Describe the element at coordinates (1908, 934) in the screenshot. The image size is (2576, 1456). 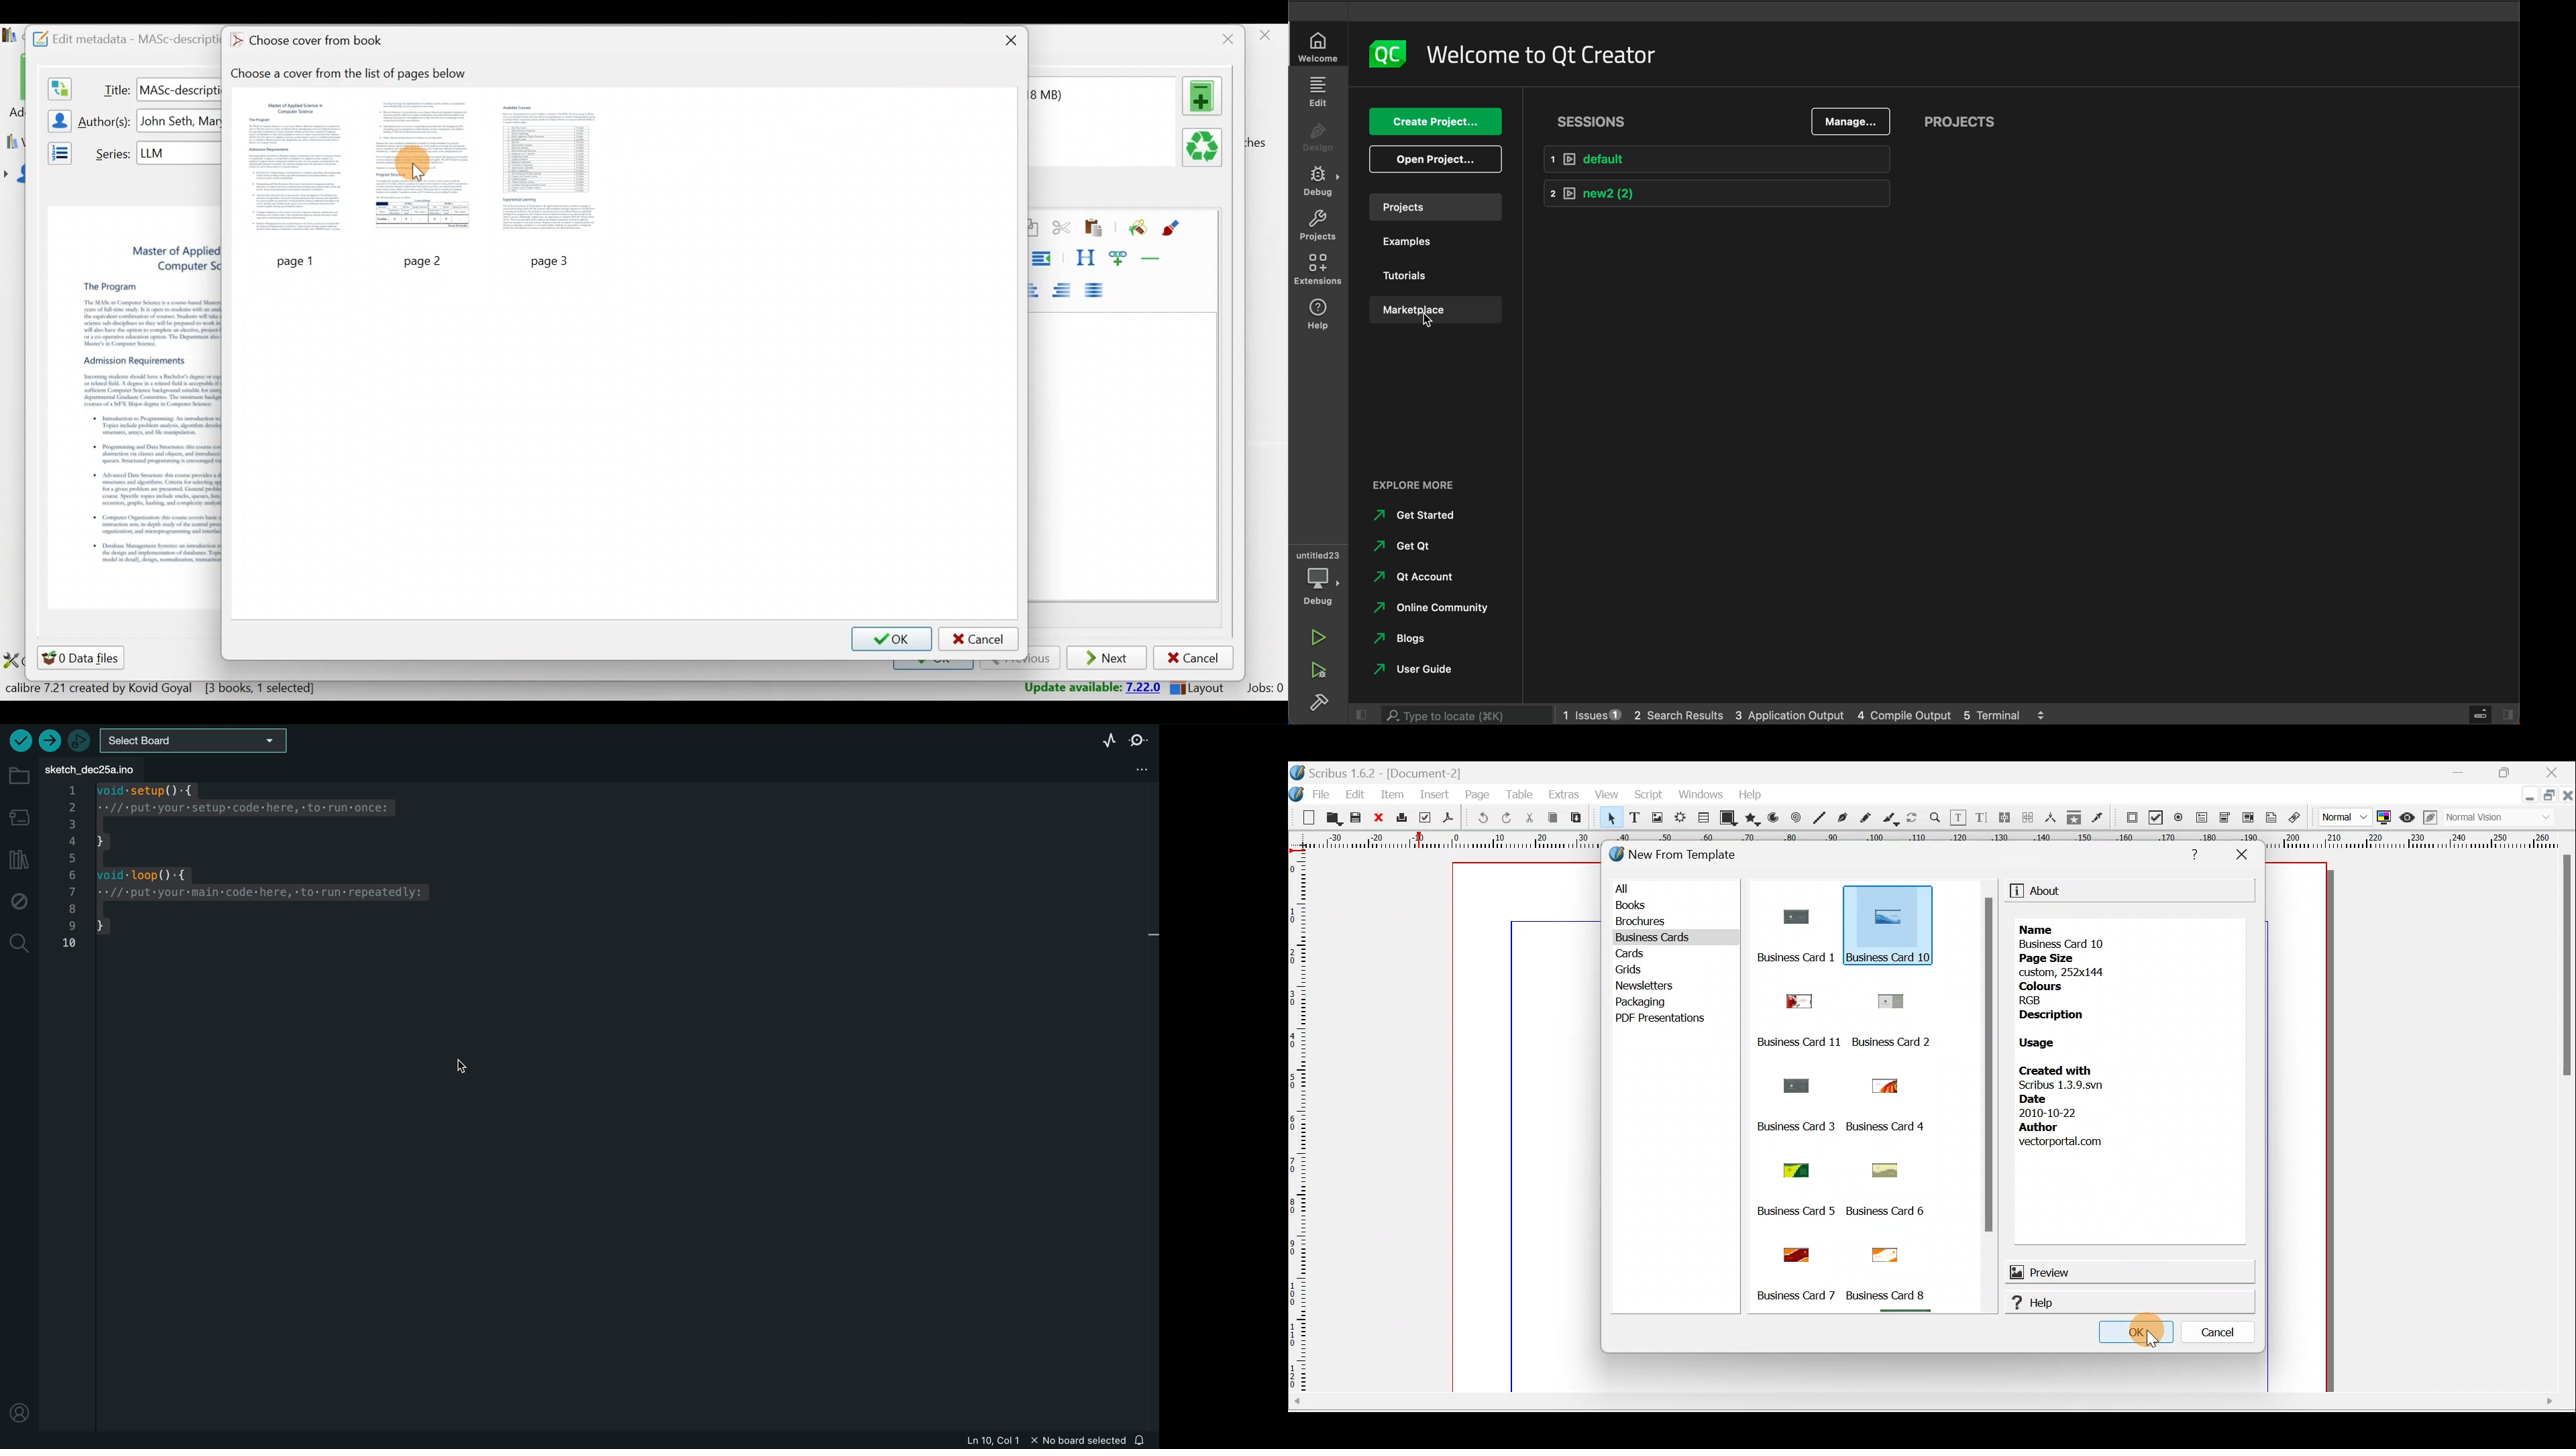
I see `cursor` at that location.